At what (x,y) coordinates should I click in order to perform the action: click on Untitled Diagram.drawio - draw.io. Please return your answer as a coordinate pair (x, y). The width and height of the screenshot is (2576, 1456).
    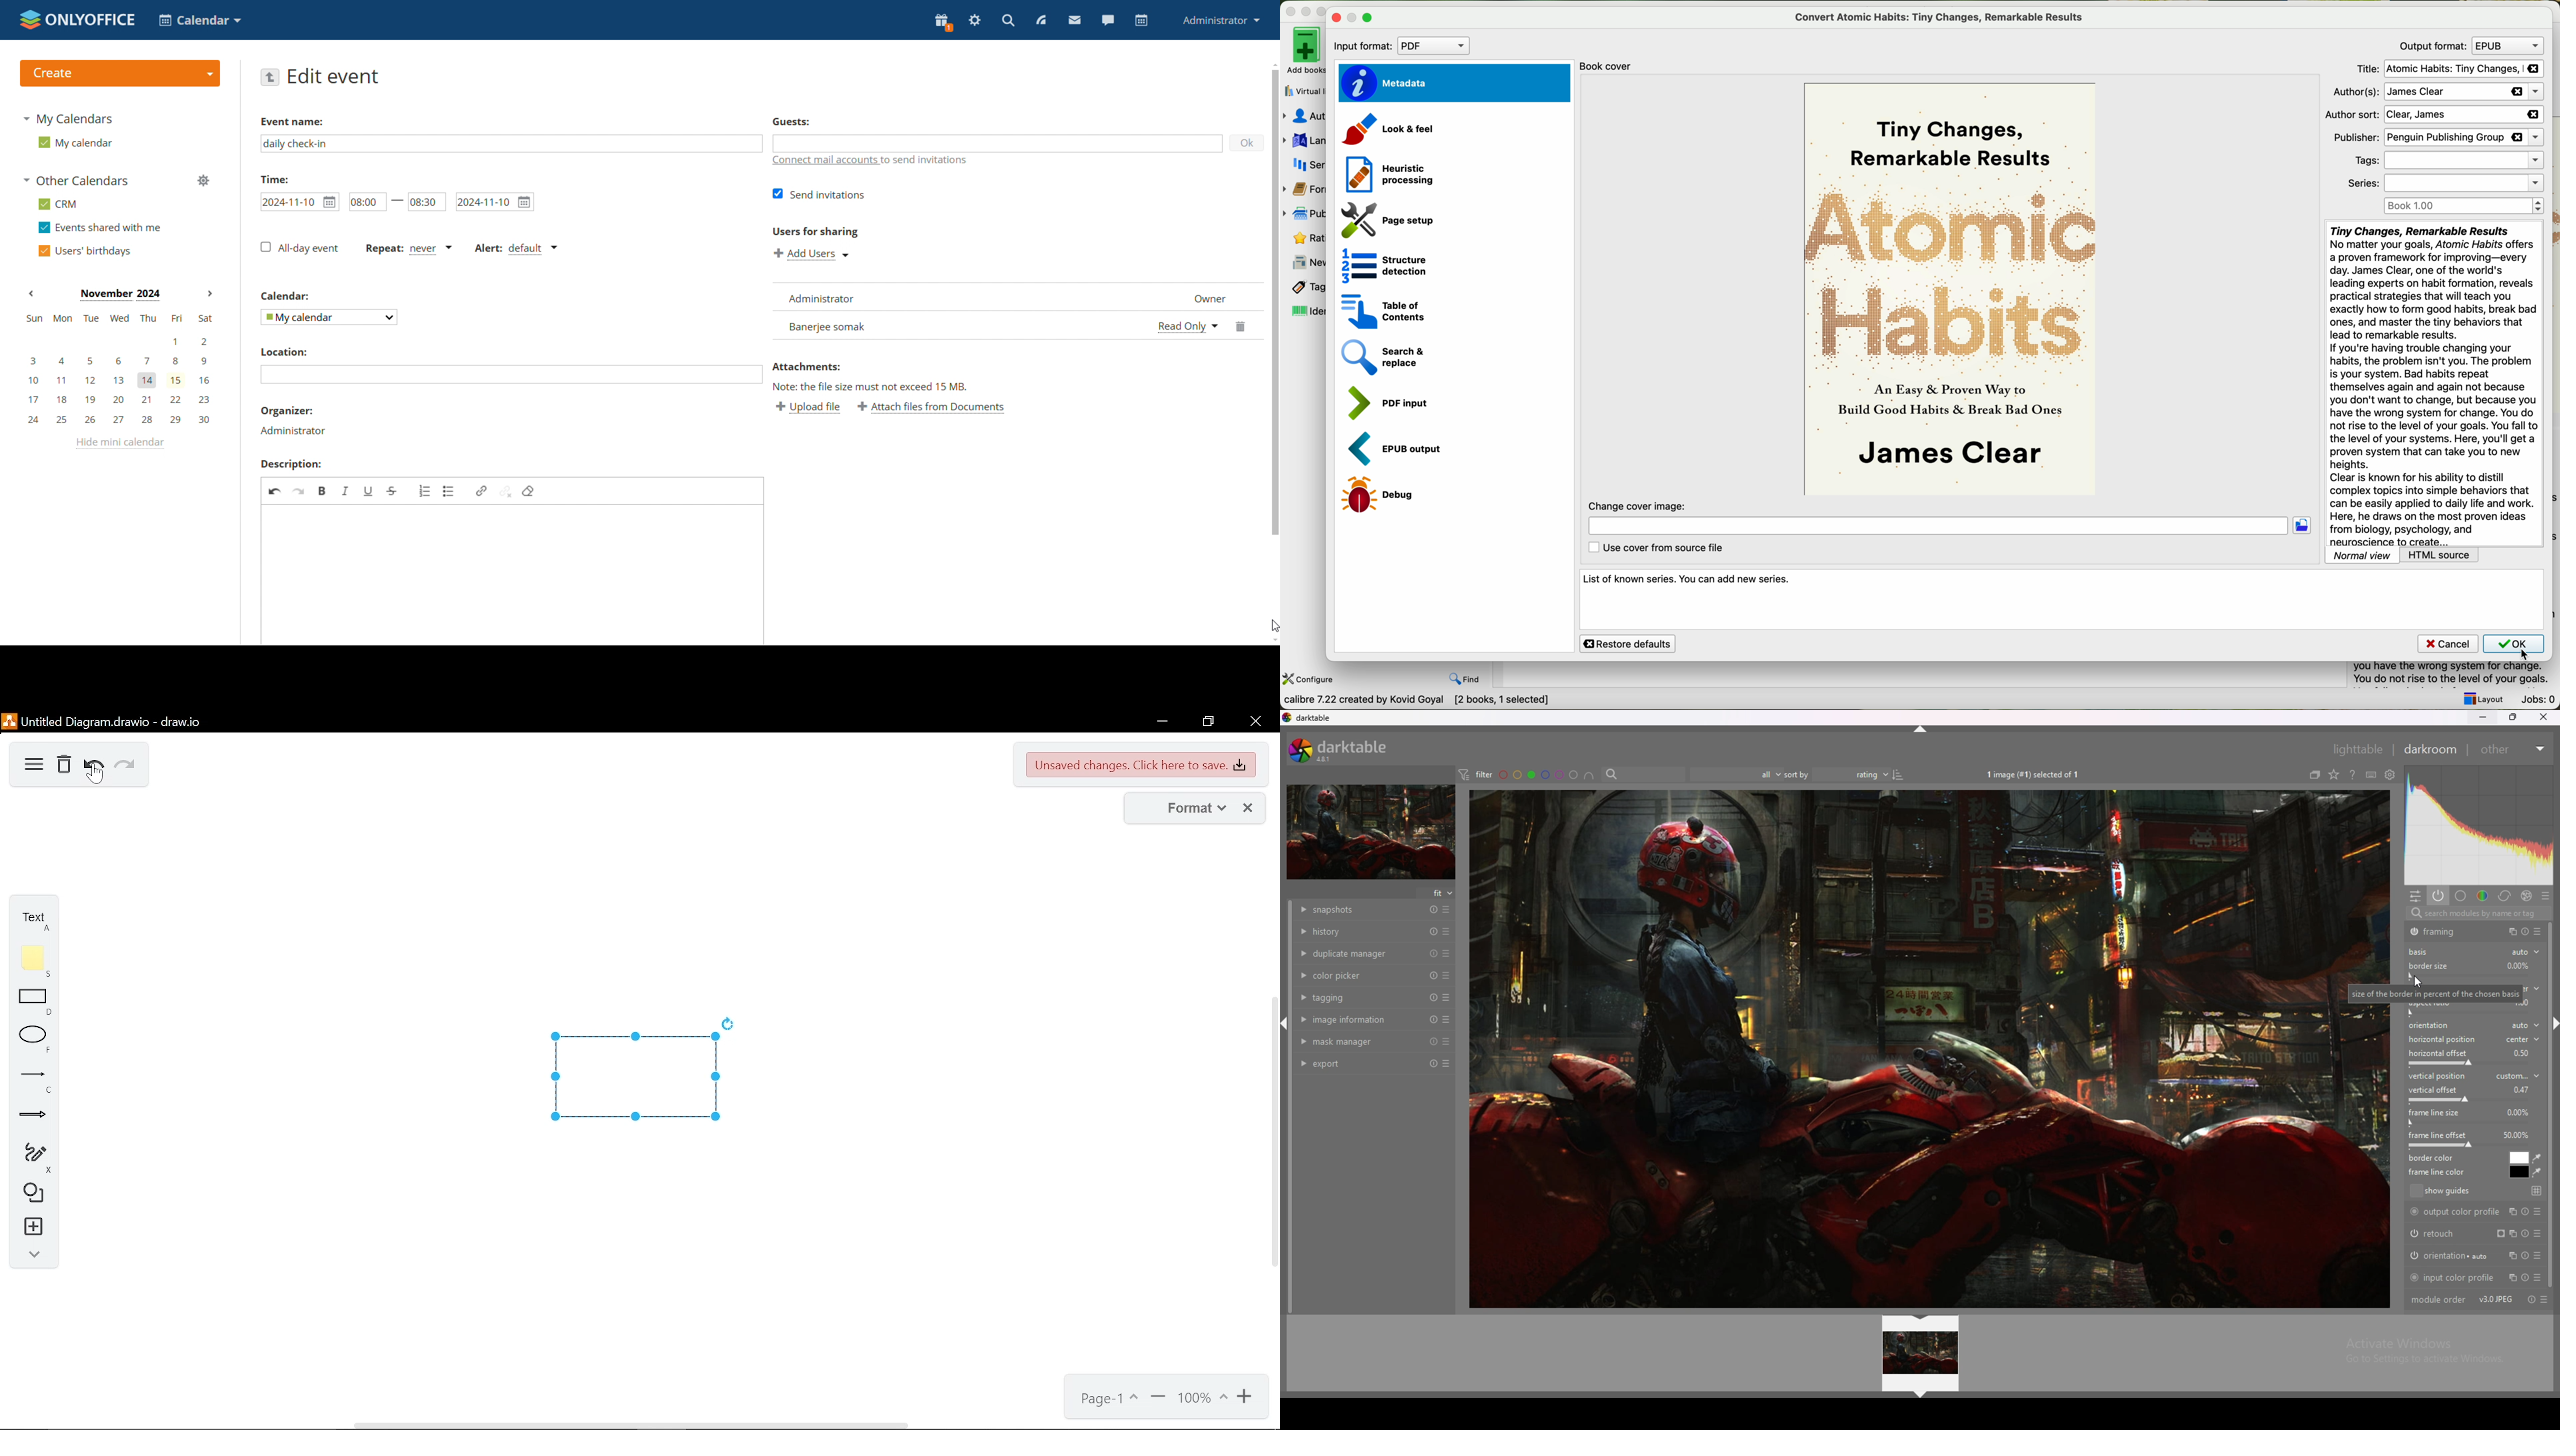
    Looking at the image, I should click on (117, 723).